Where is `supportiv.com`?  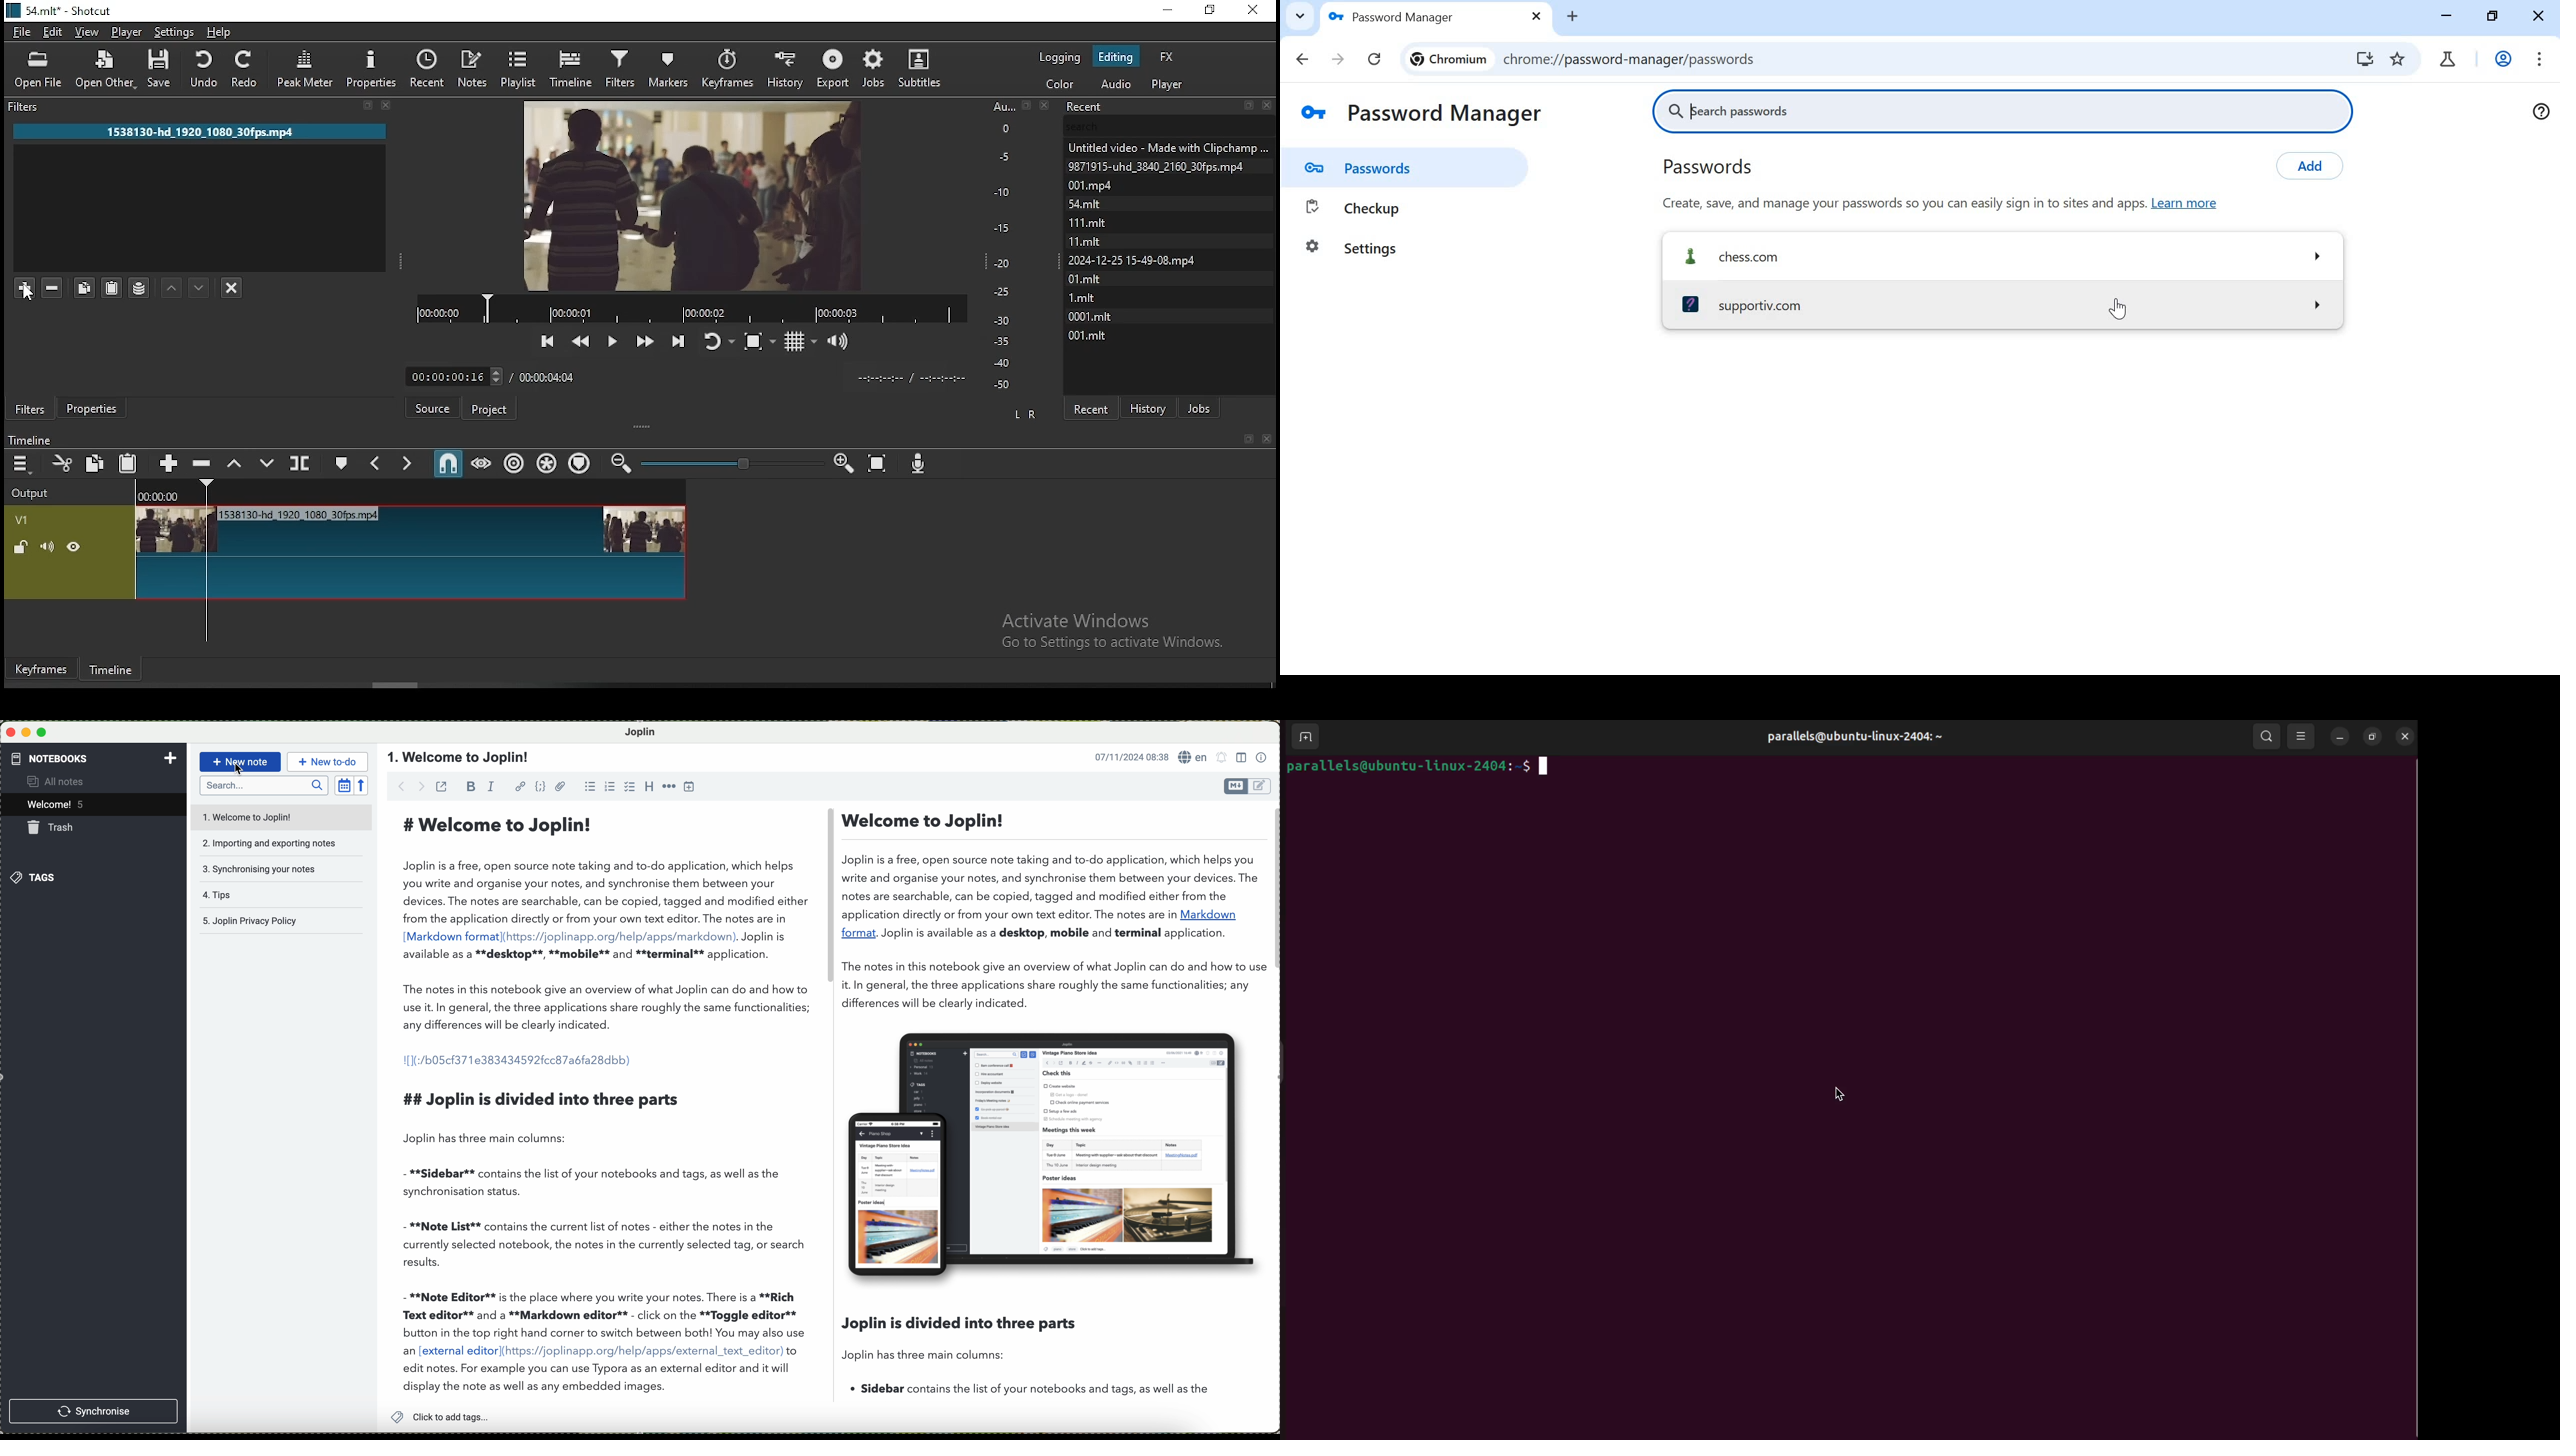
supportiv.com is located at coordinates (1999, 302).